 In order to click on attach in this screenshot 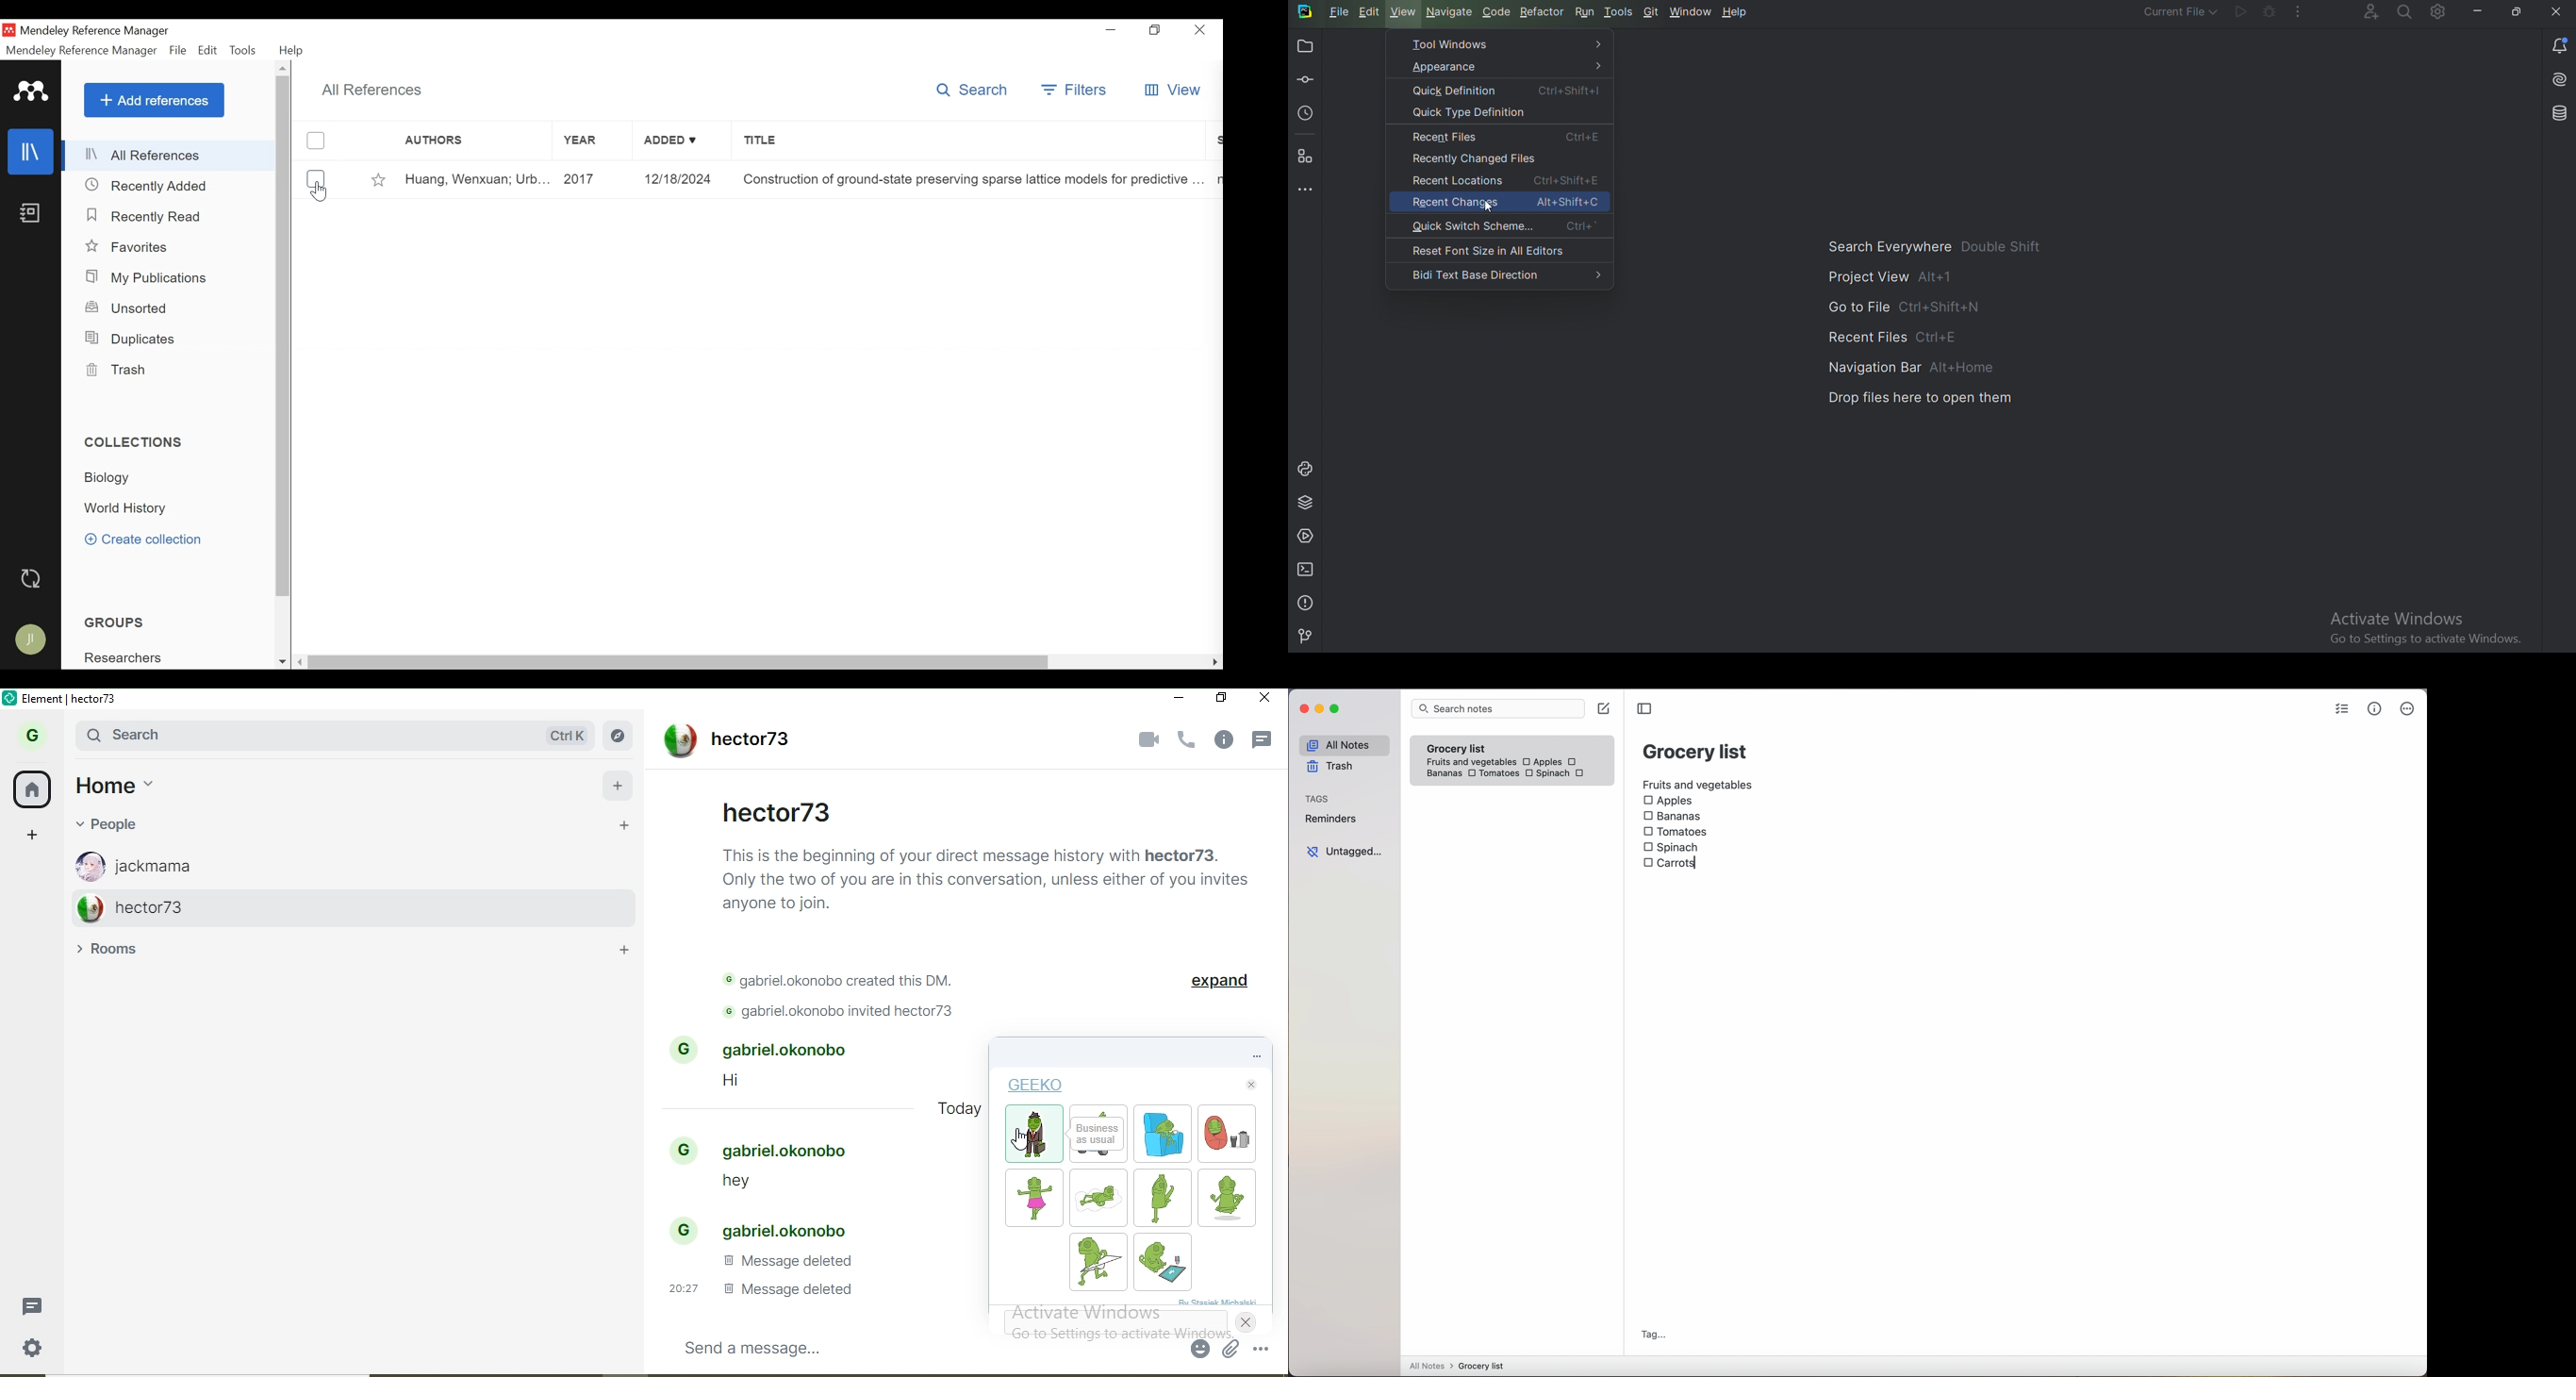, I will do `click(1230, 1350)`.